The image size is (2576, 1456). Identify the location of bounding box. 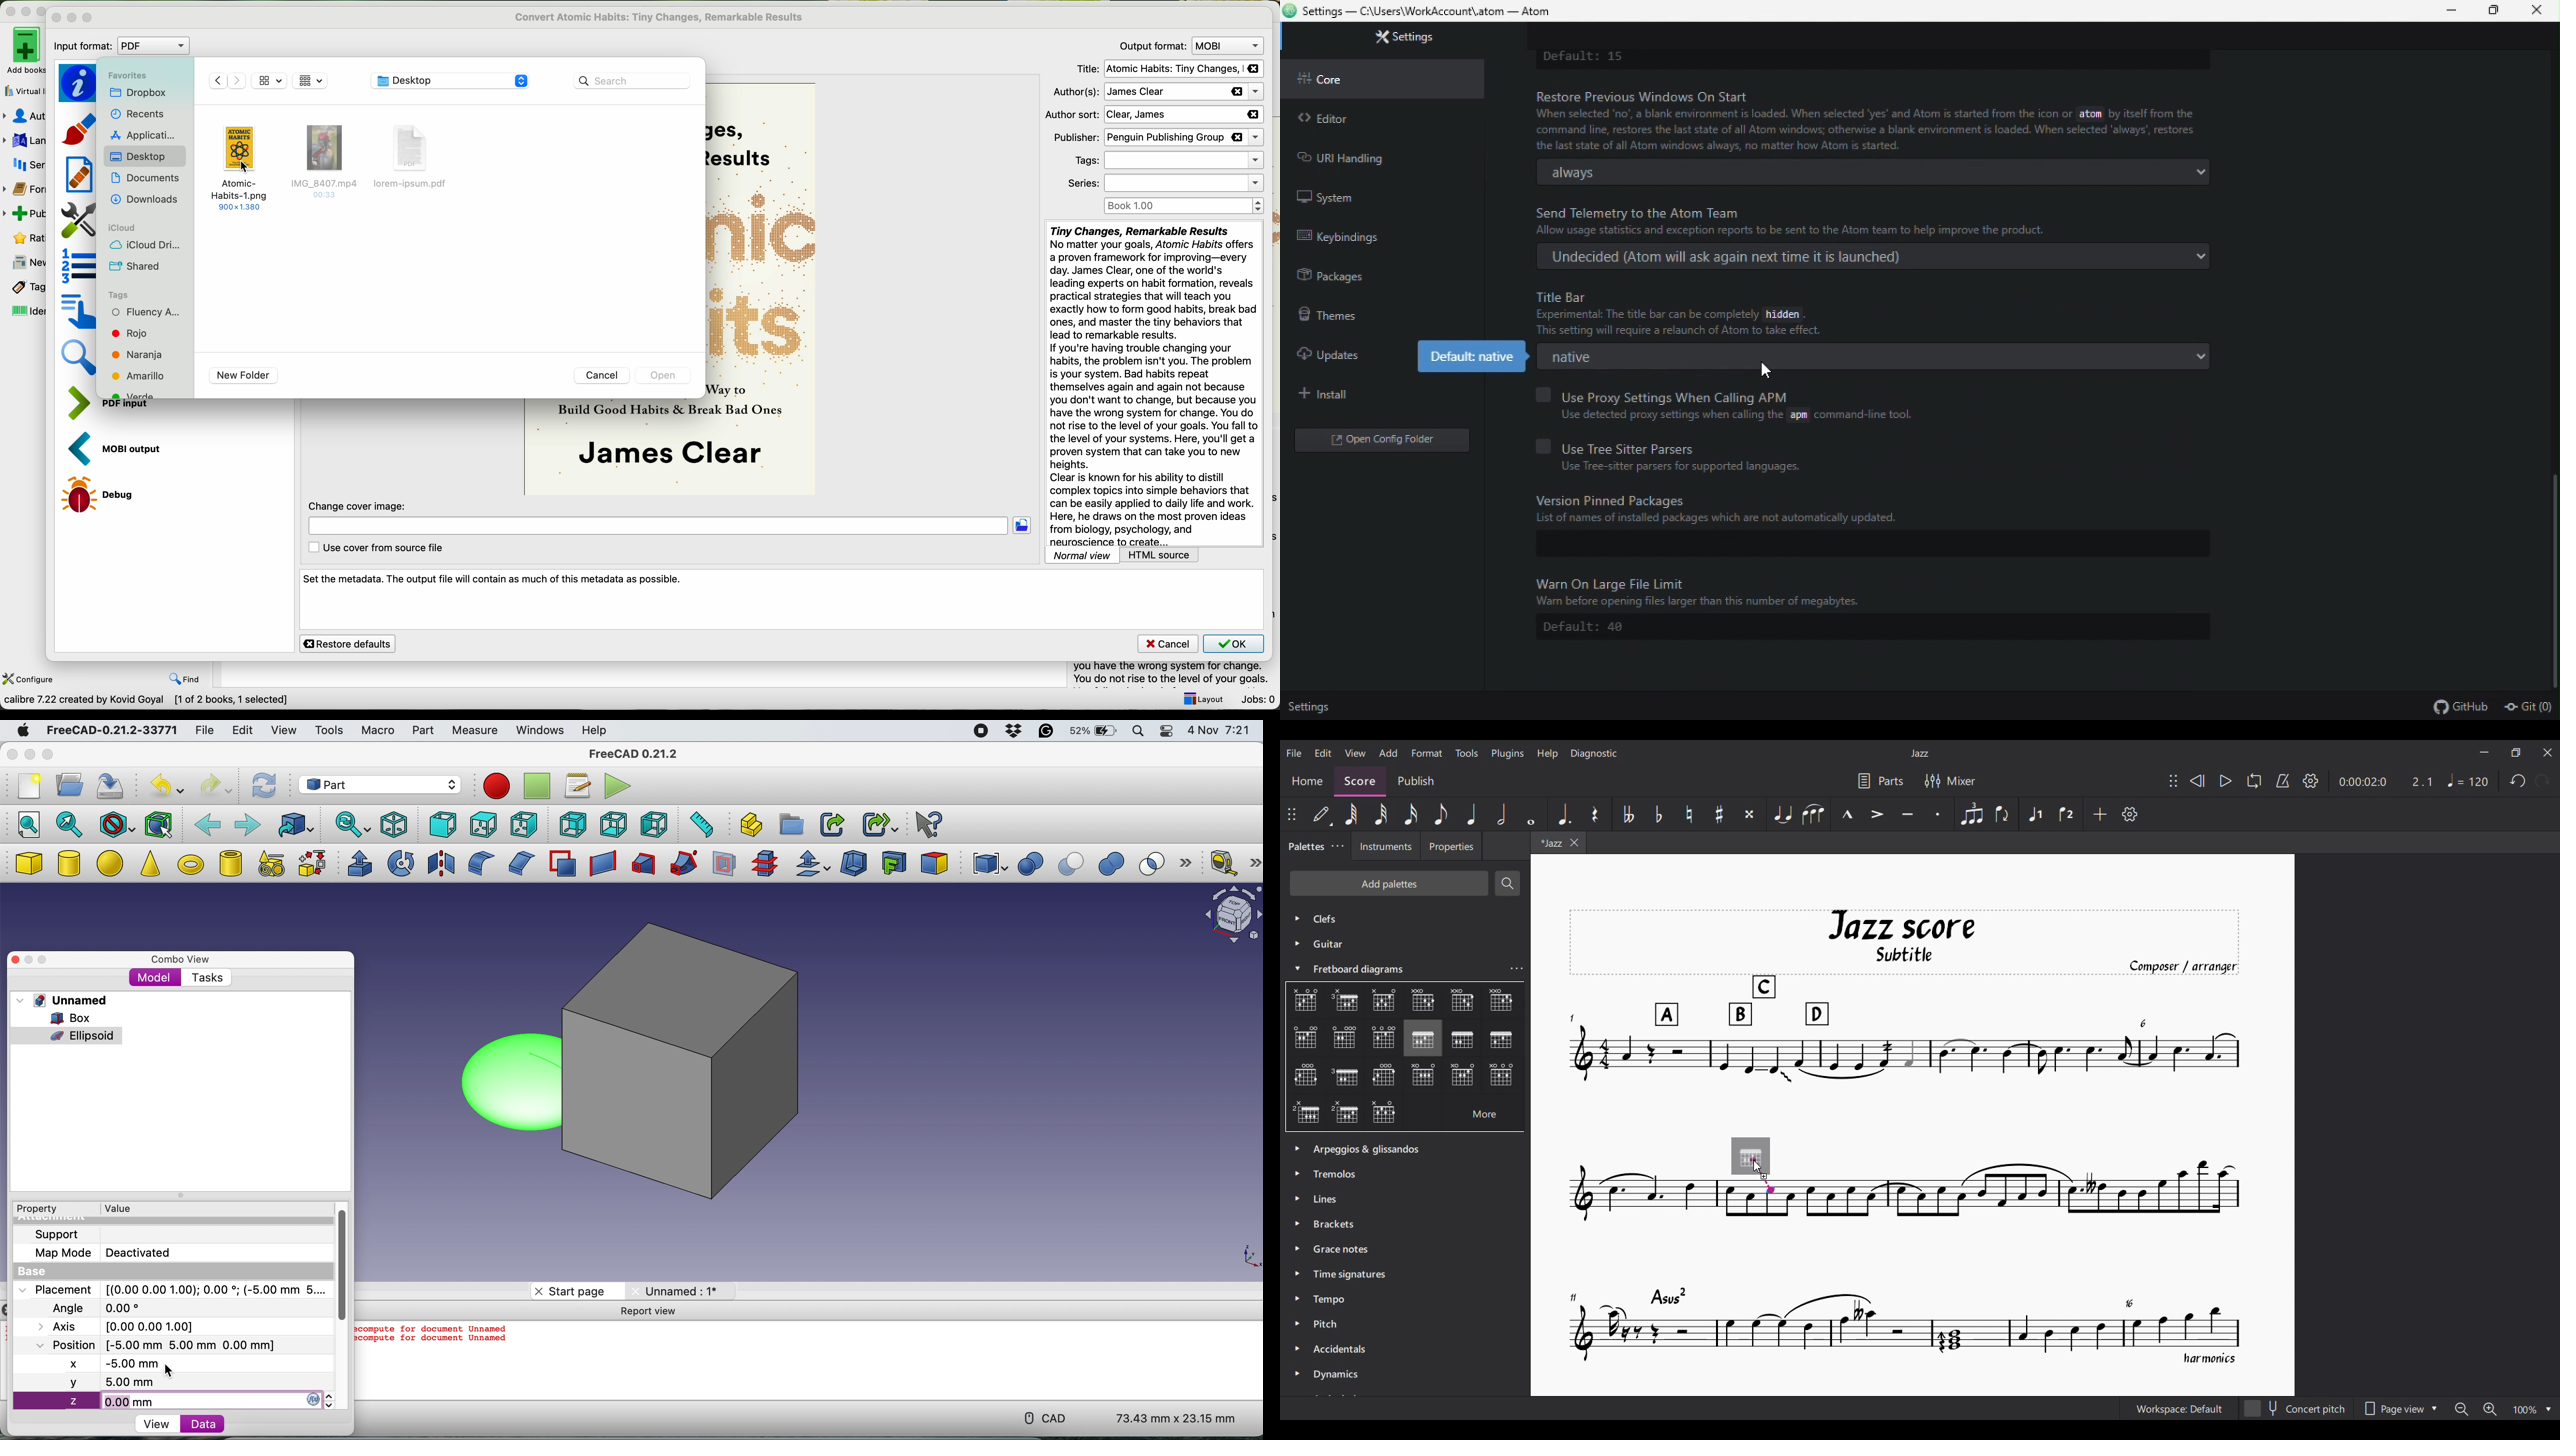
(159, 824).